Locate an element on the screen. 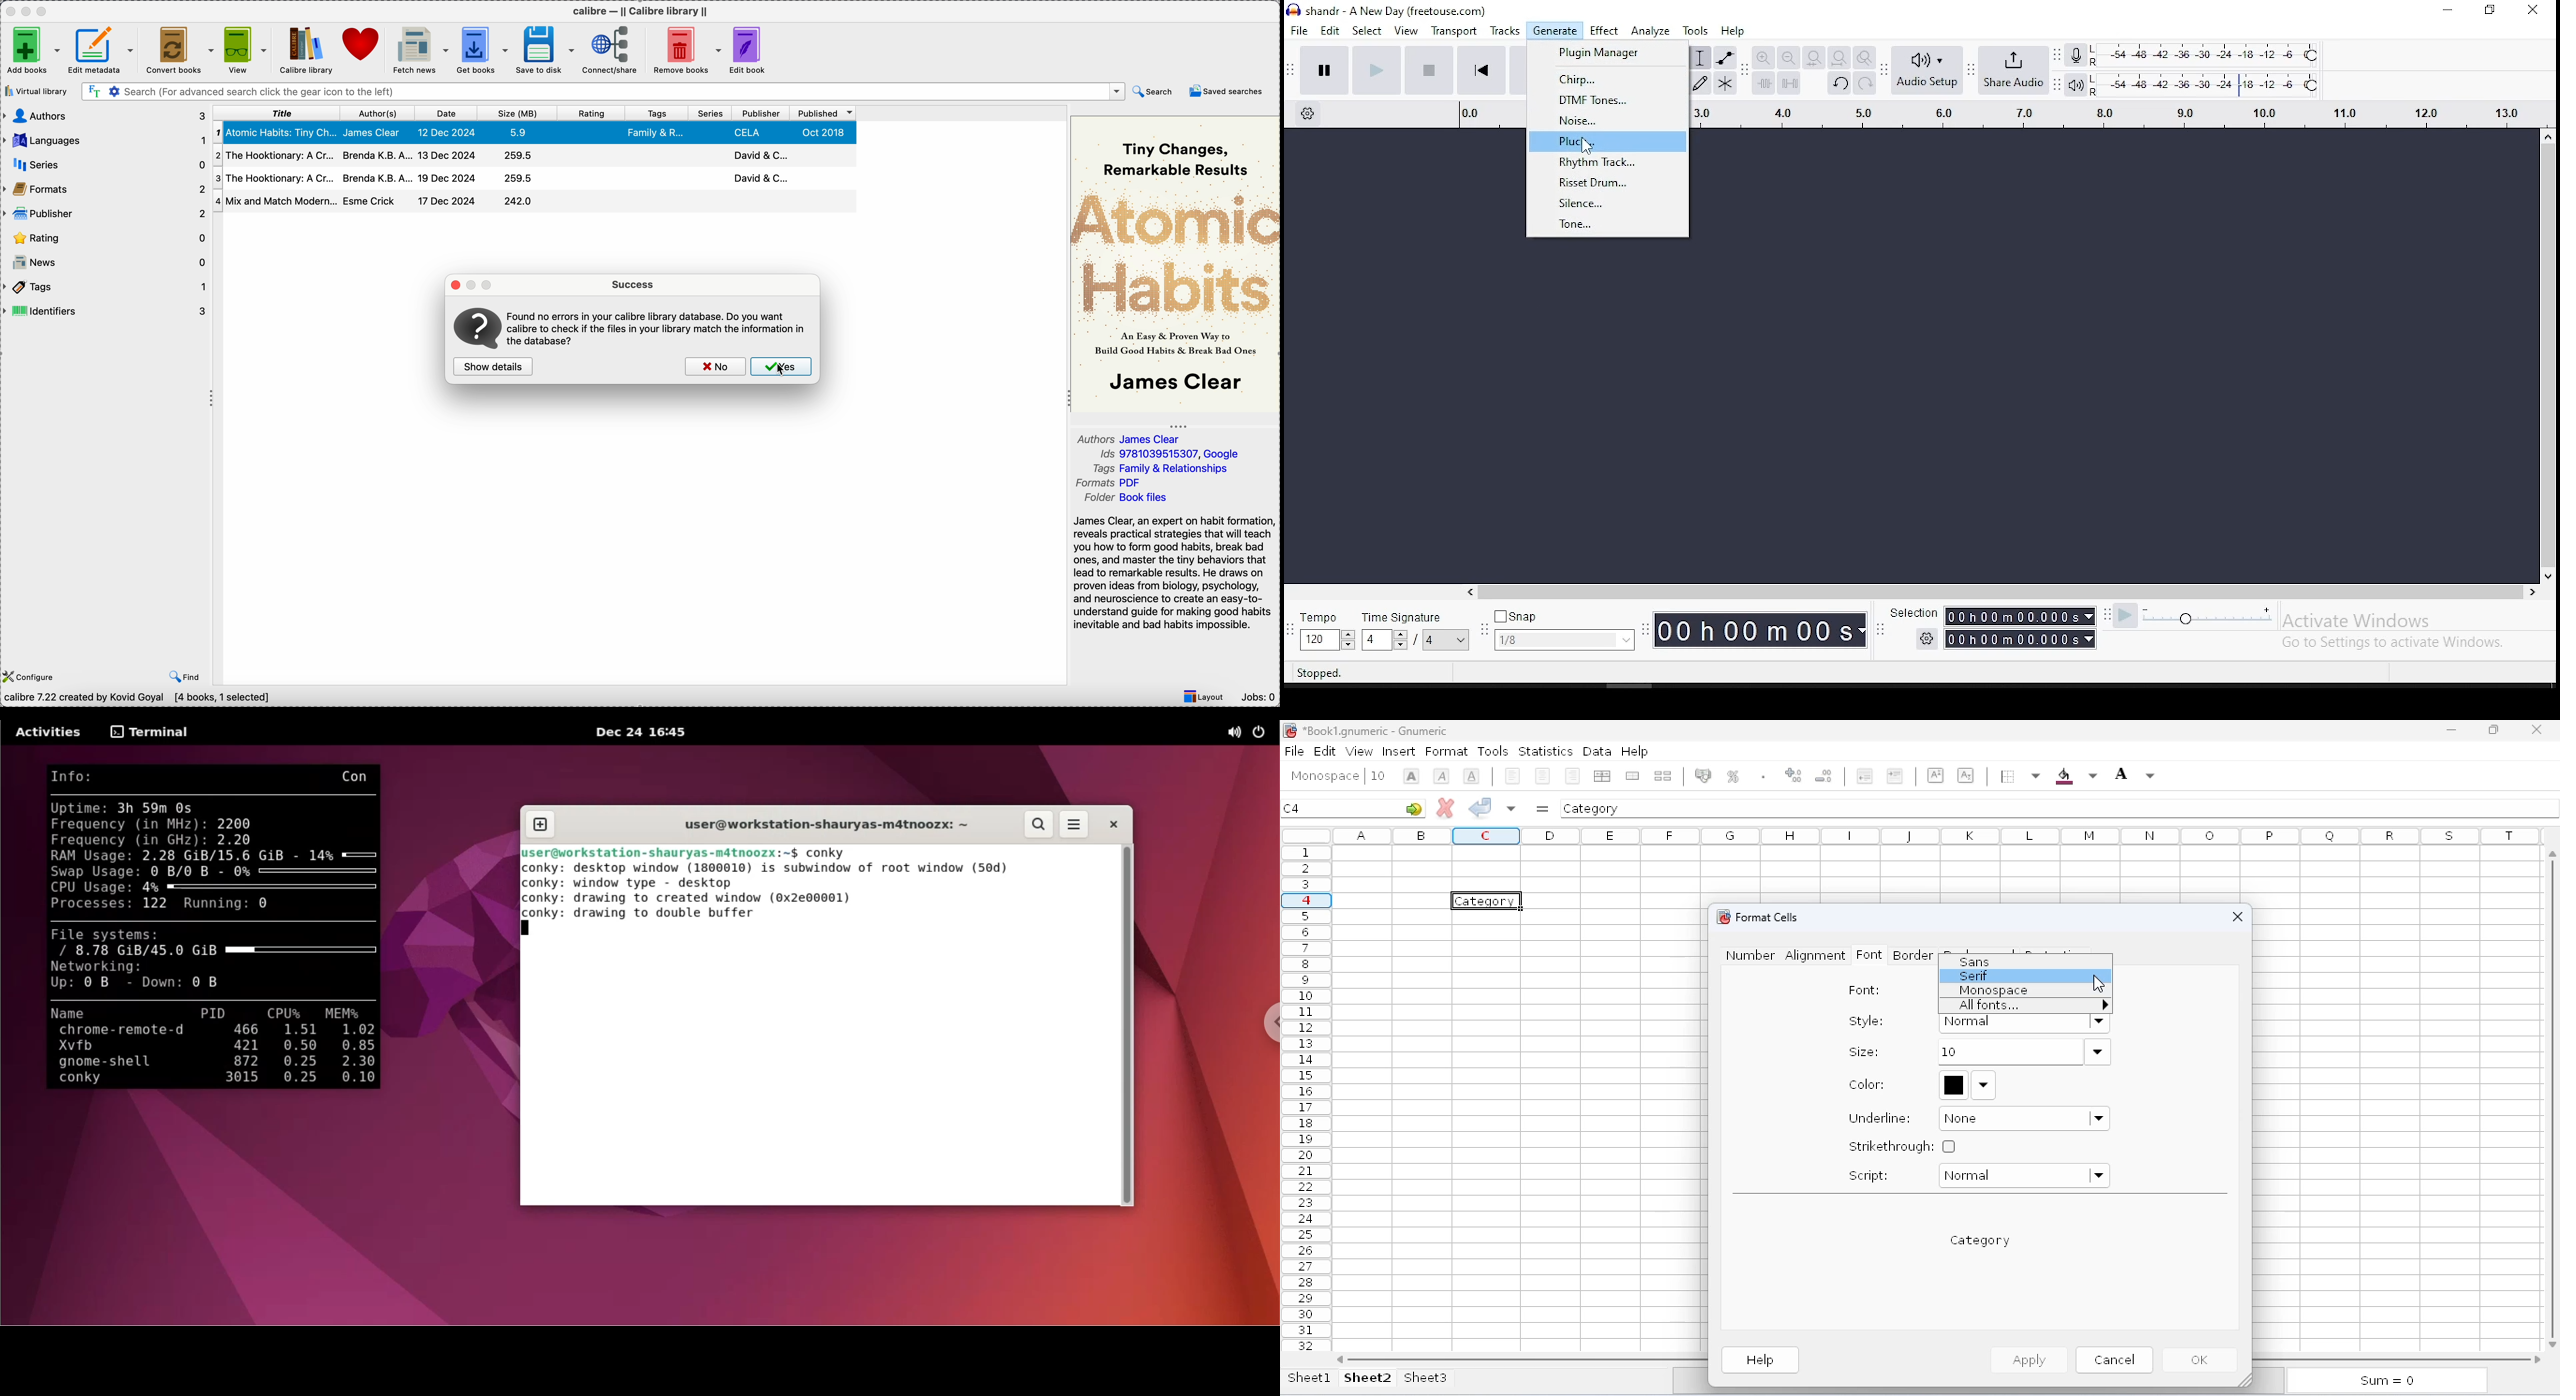  file is located at coordinates (1294, 751).